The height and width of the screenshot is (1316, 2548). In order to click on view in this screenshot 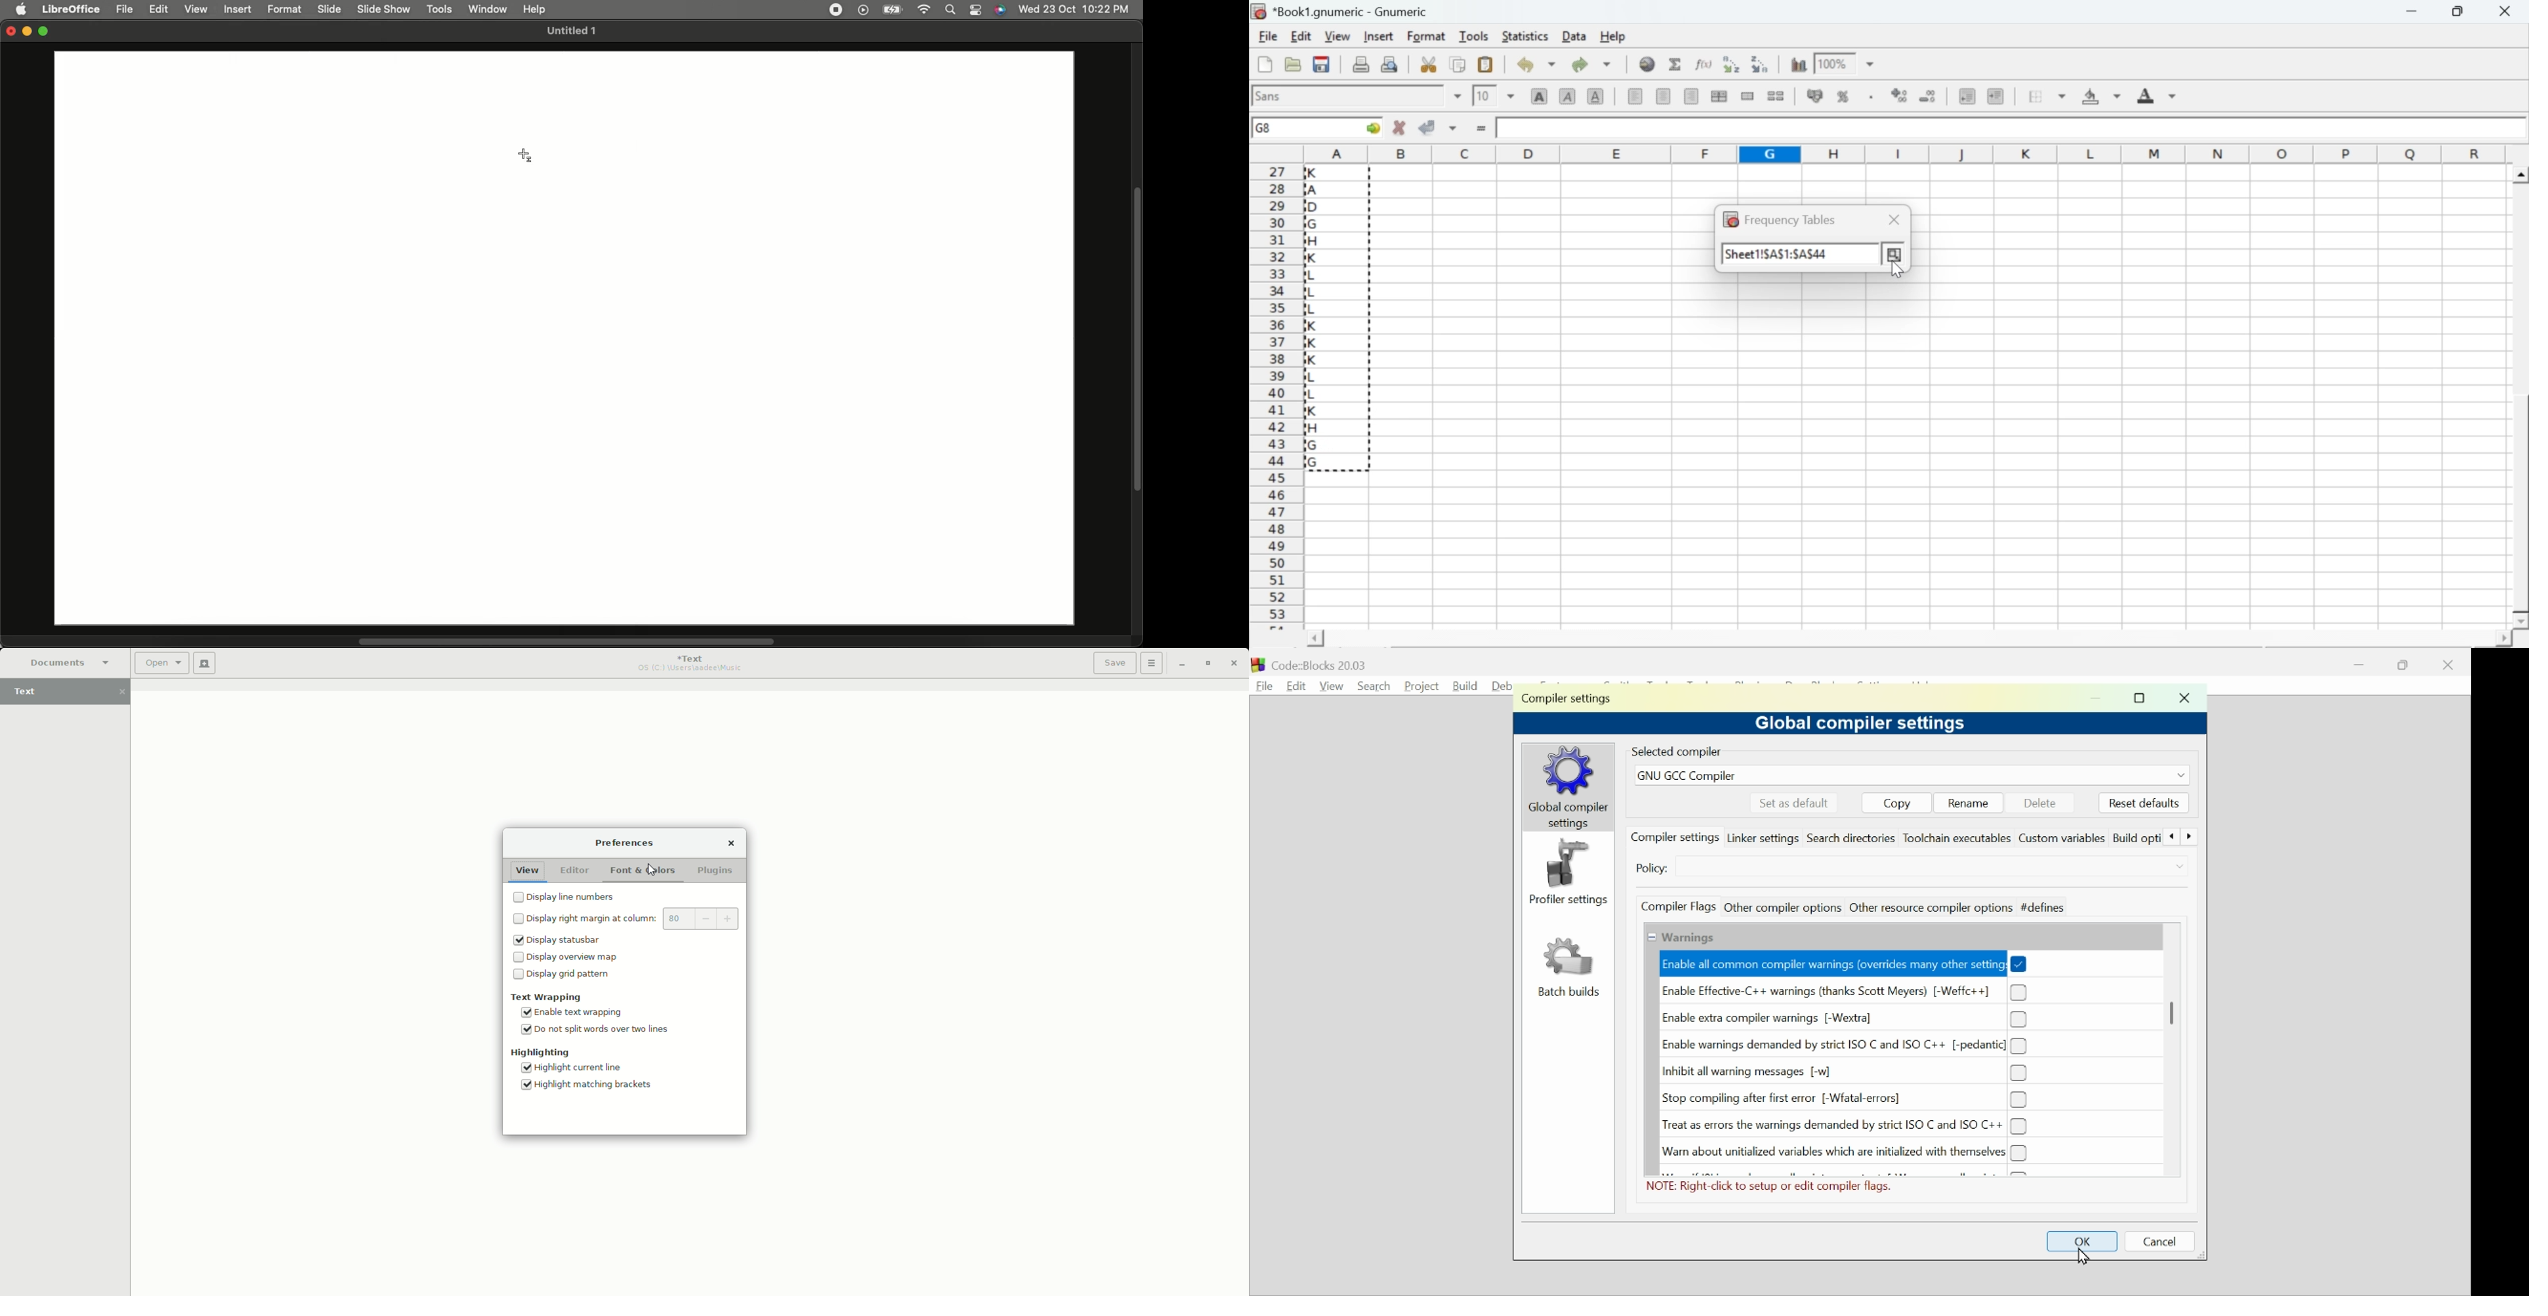, I will do `click(1337, 35)`.